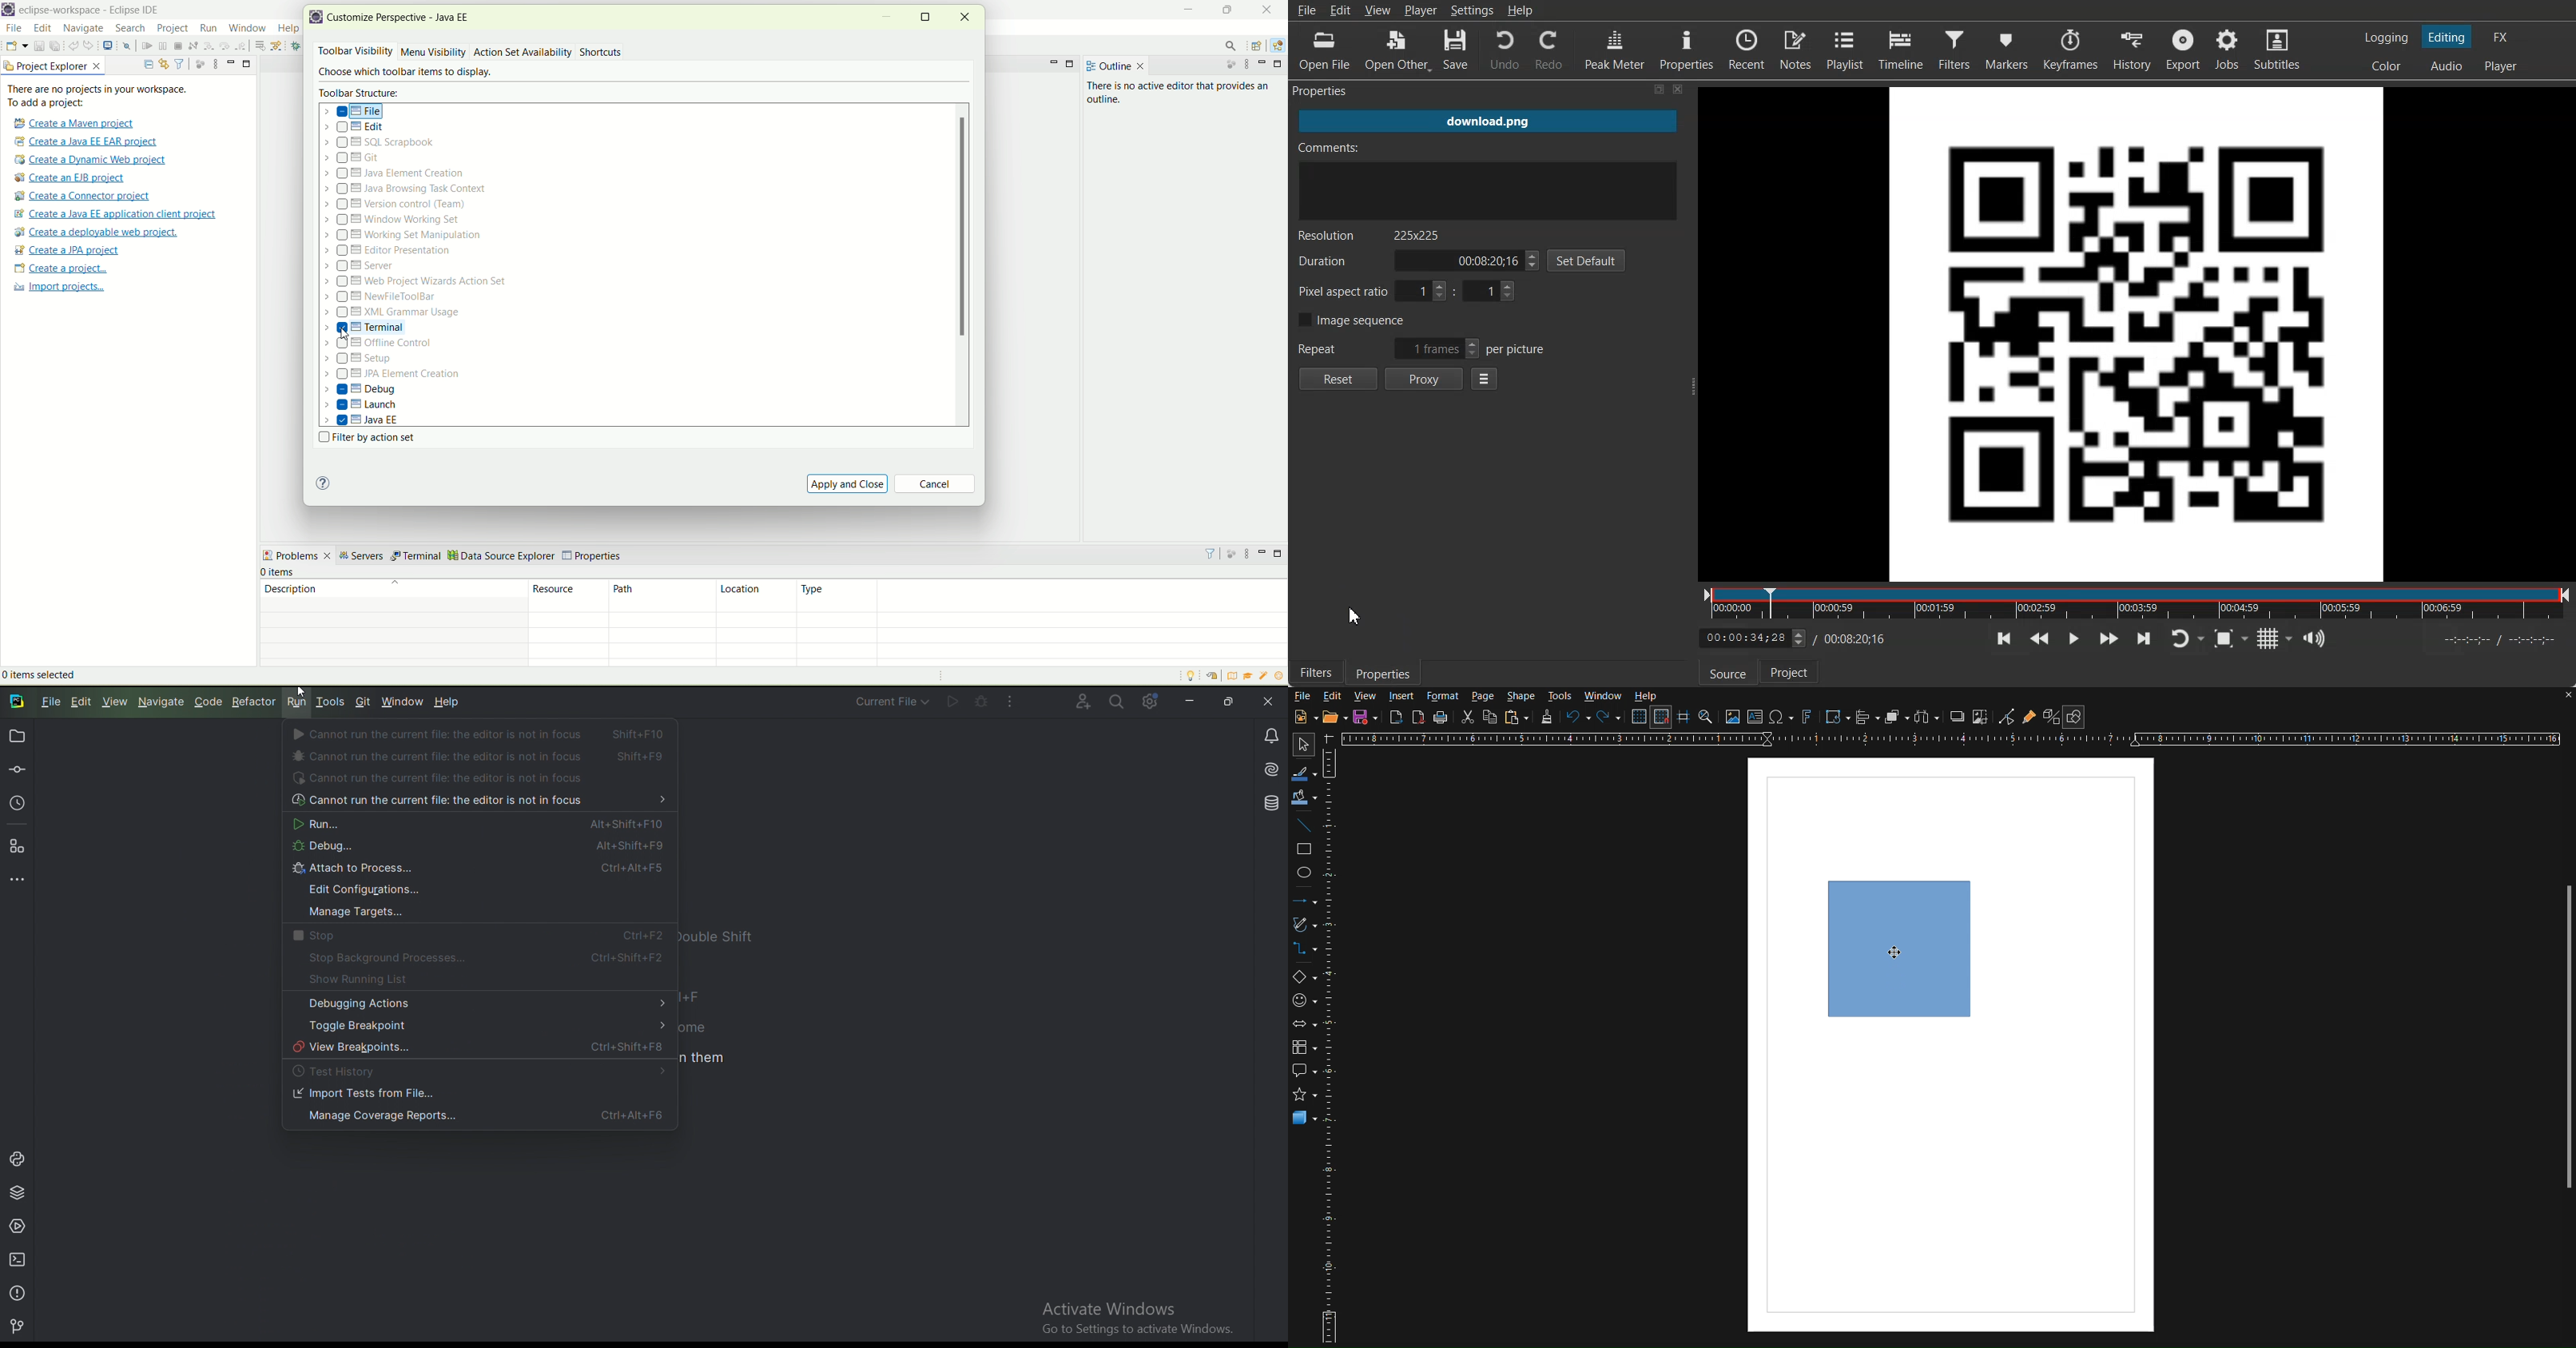 This screenshot has height=1372, width=2576. Describe the element at coordinates (1955, 50) in the screenshot. I see `Filters` at that location.